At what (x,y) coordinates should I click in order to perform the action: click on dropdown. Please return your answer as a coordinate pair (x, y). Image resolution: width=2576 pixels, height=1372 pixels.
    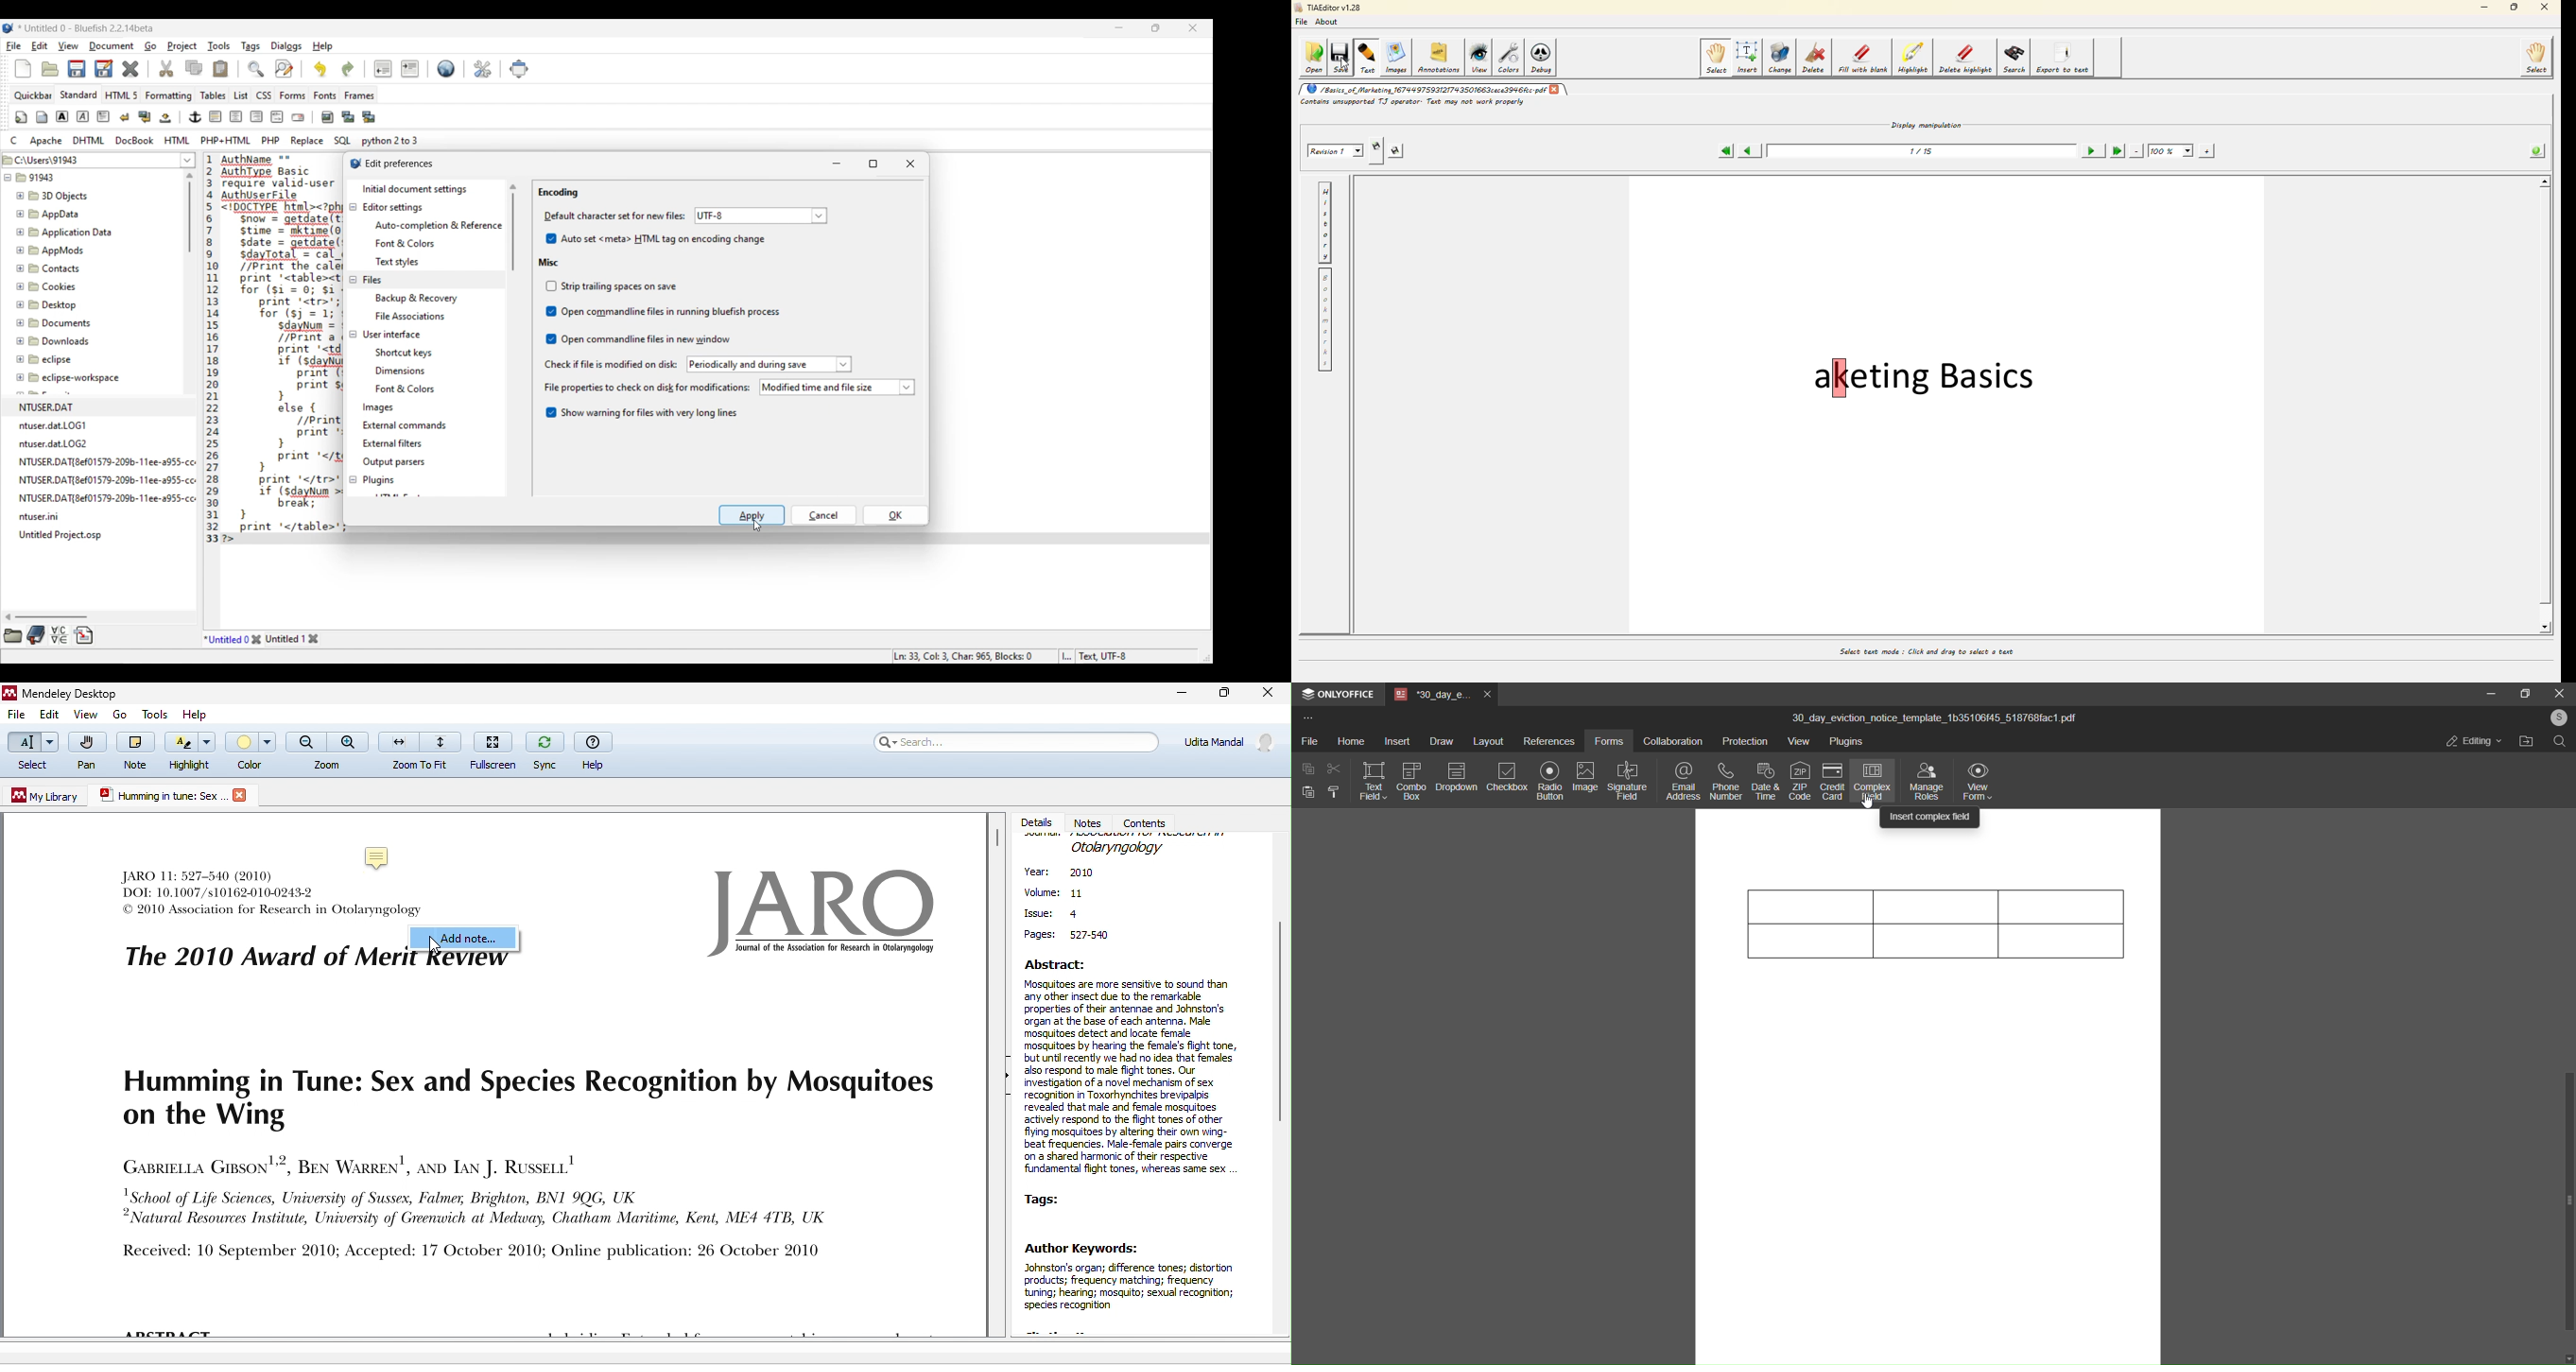
    Looking at the image, I should click on (1455, 776).